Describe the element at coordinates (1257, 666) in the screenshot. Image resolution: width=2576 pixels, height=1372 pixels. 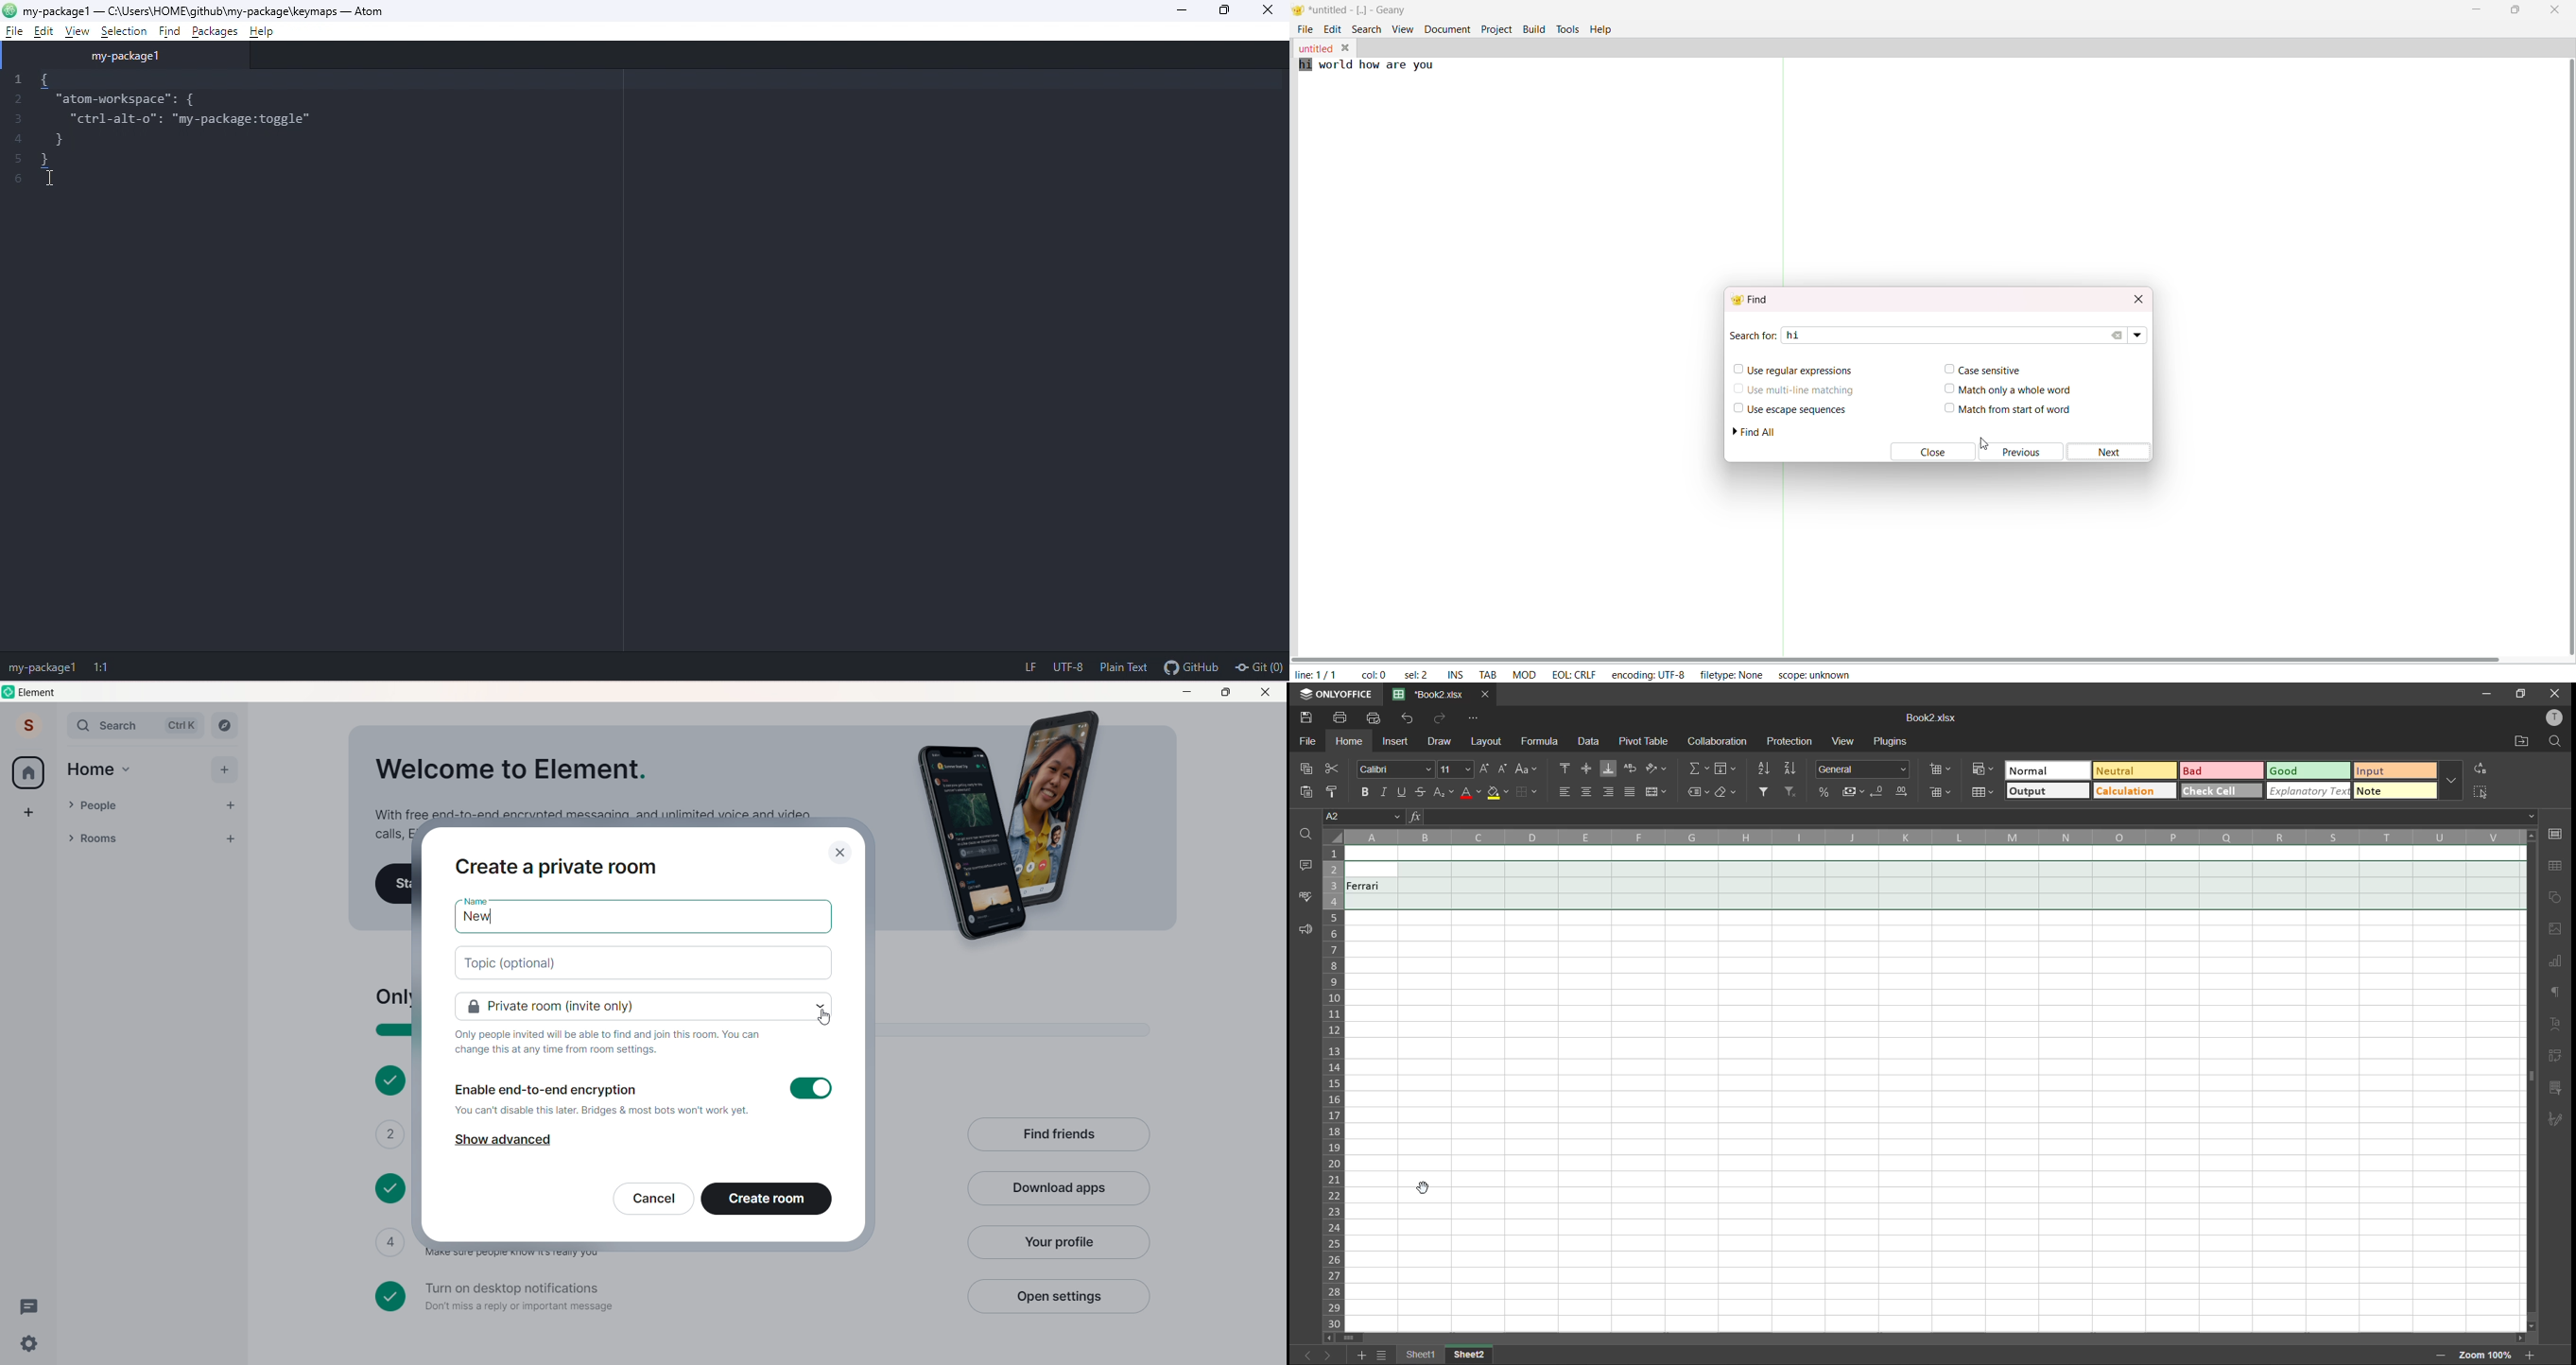
I see `git(0)` at that location.